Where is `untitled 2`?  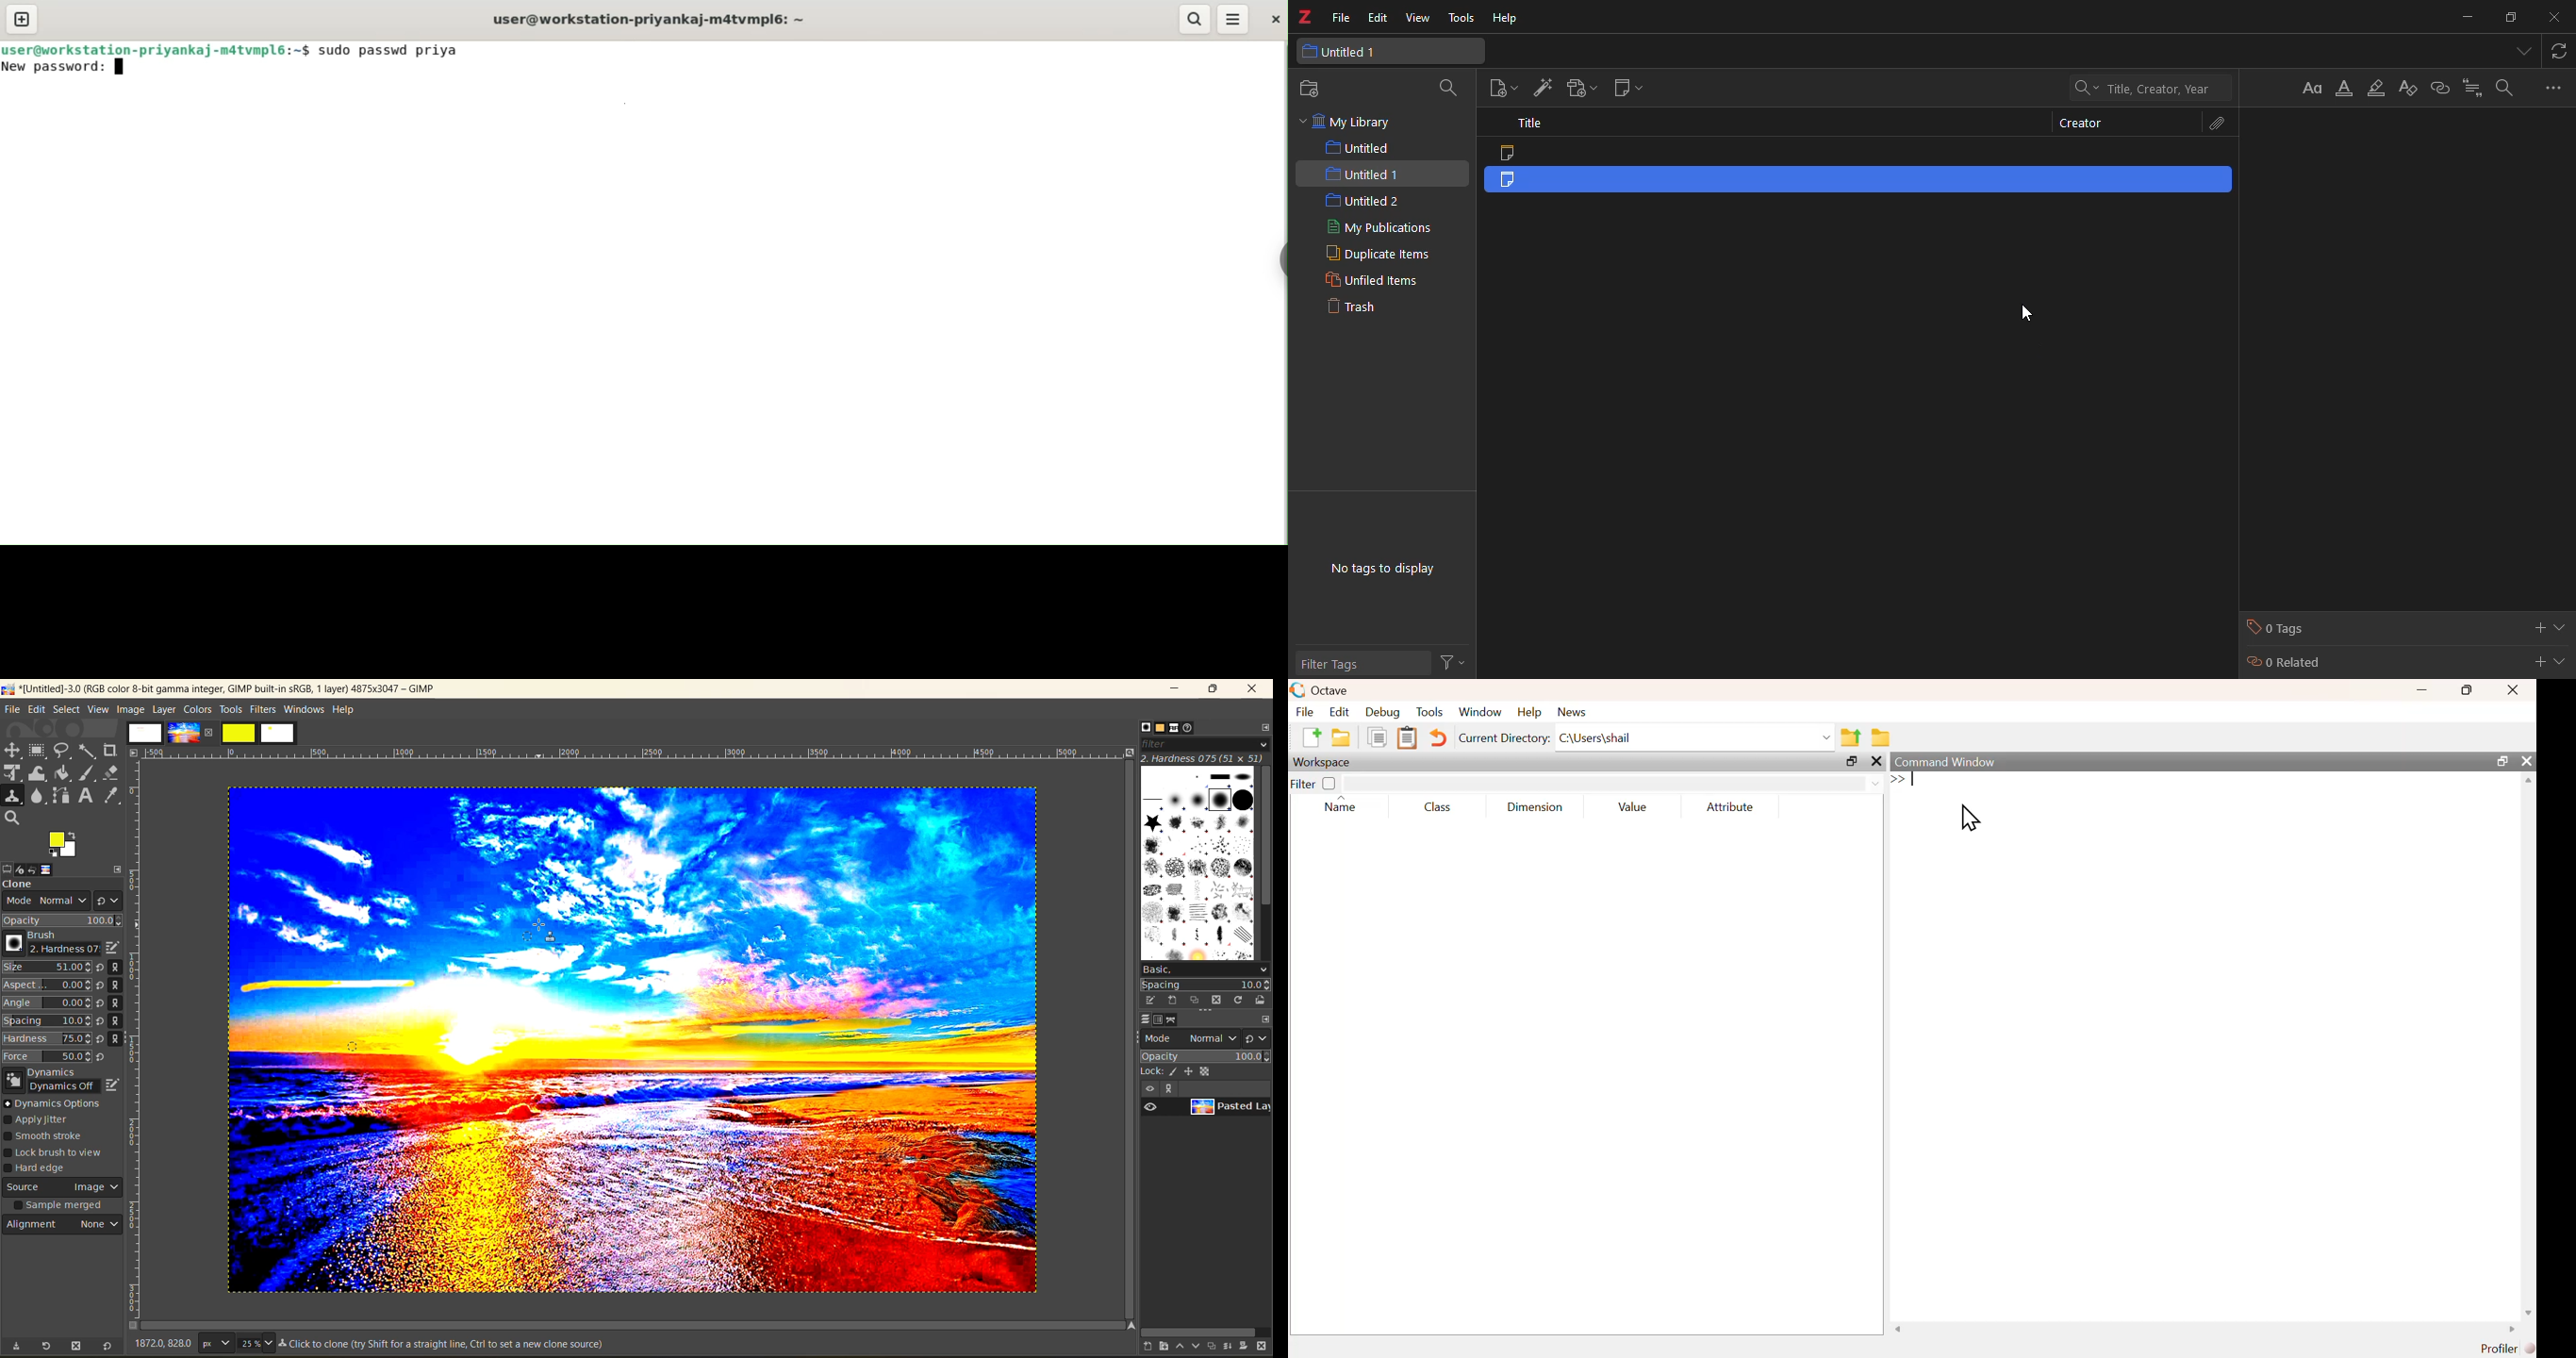 untitled 2 is located at coordinates (1363, 200).